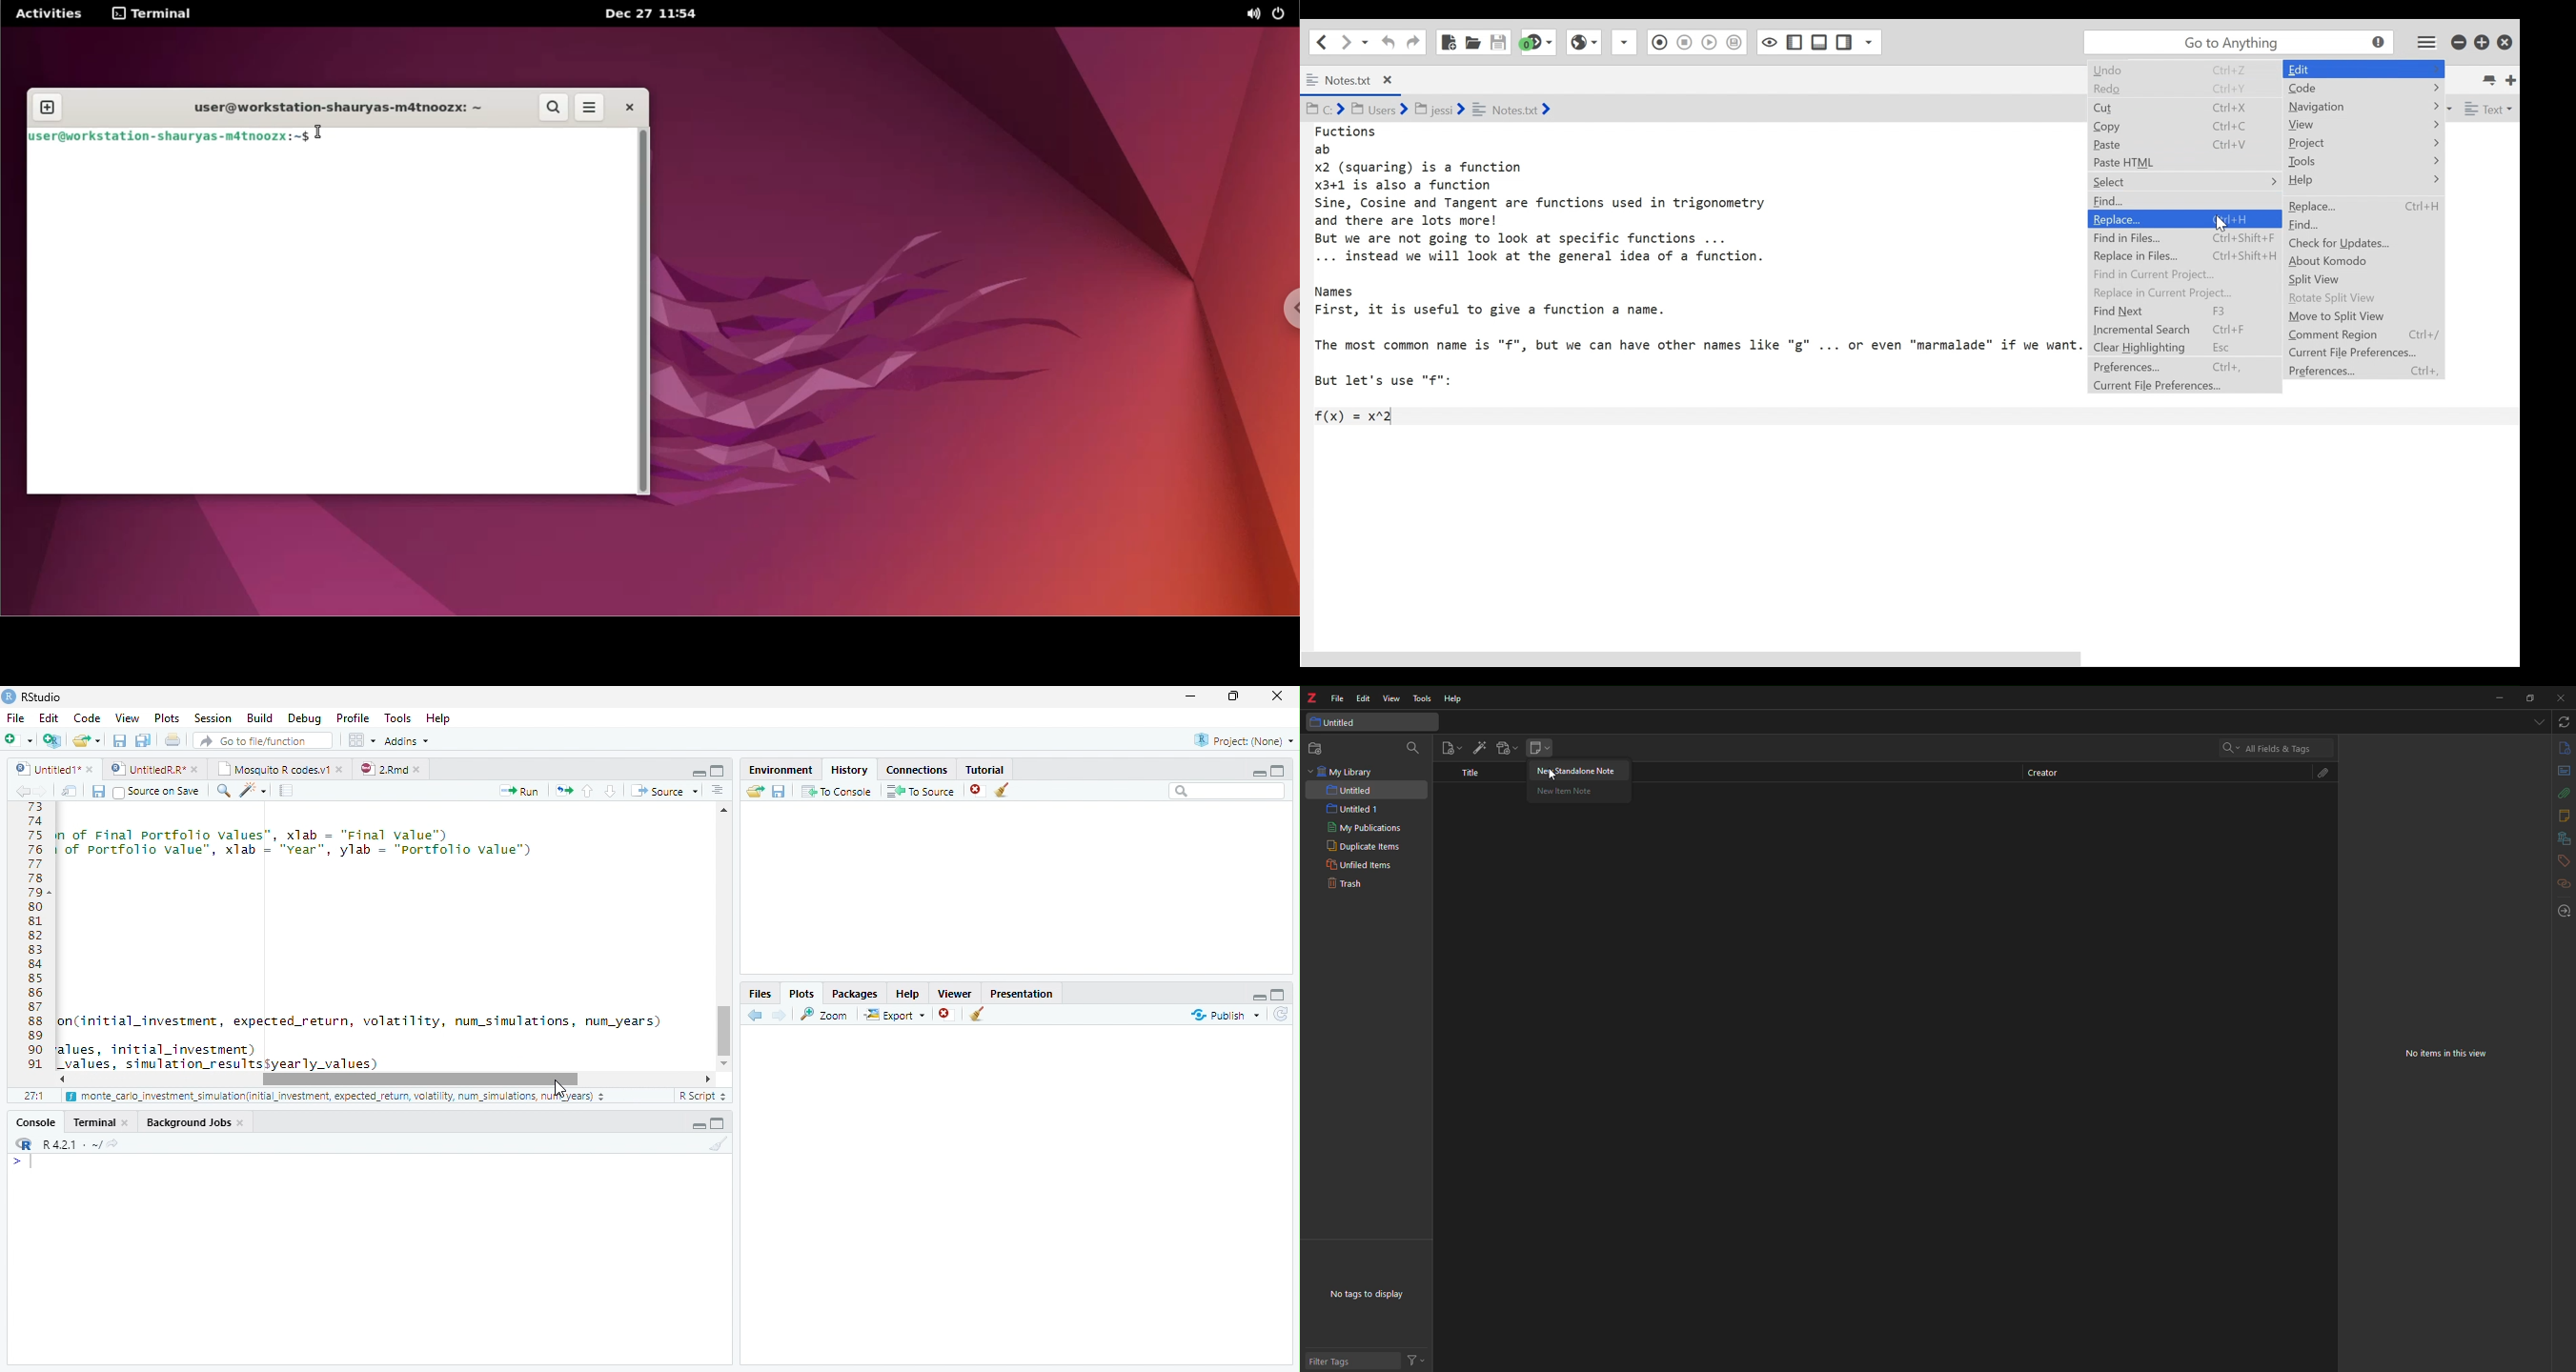 Image resolution: width=2576 pixels, height=1372 pixels. What do you see at coordinates (1392, 699) in the screenshot?
I see `view` at bounding box center [1392, 699].